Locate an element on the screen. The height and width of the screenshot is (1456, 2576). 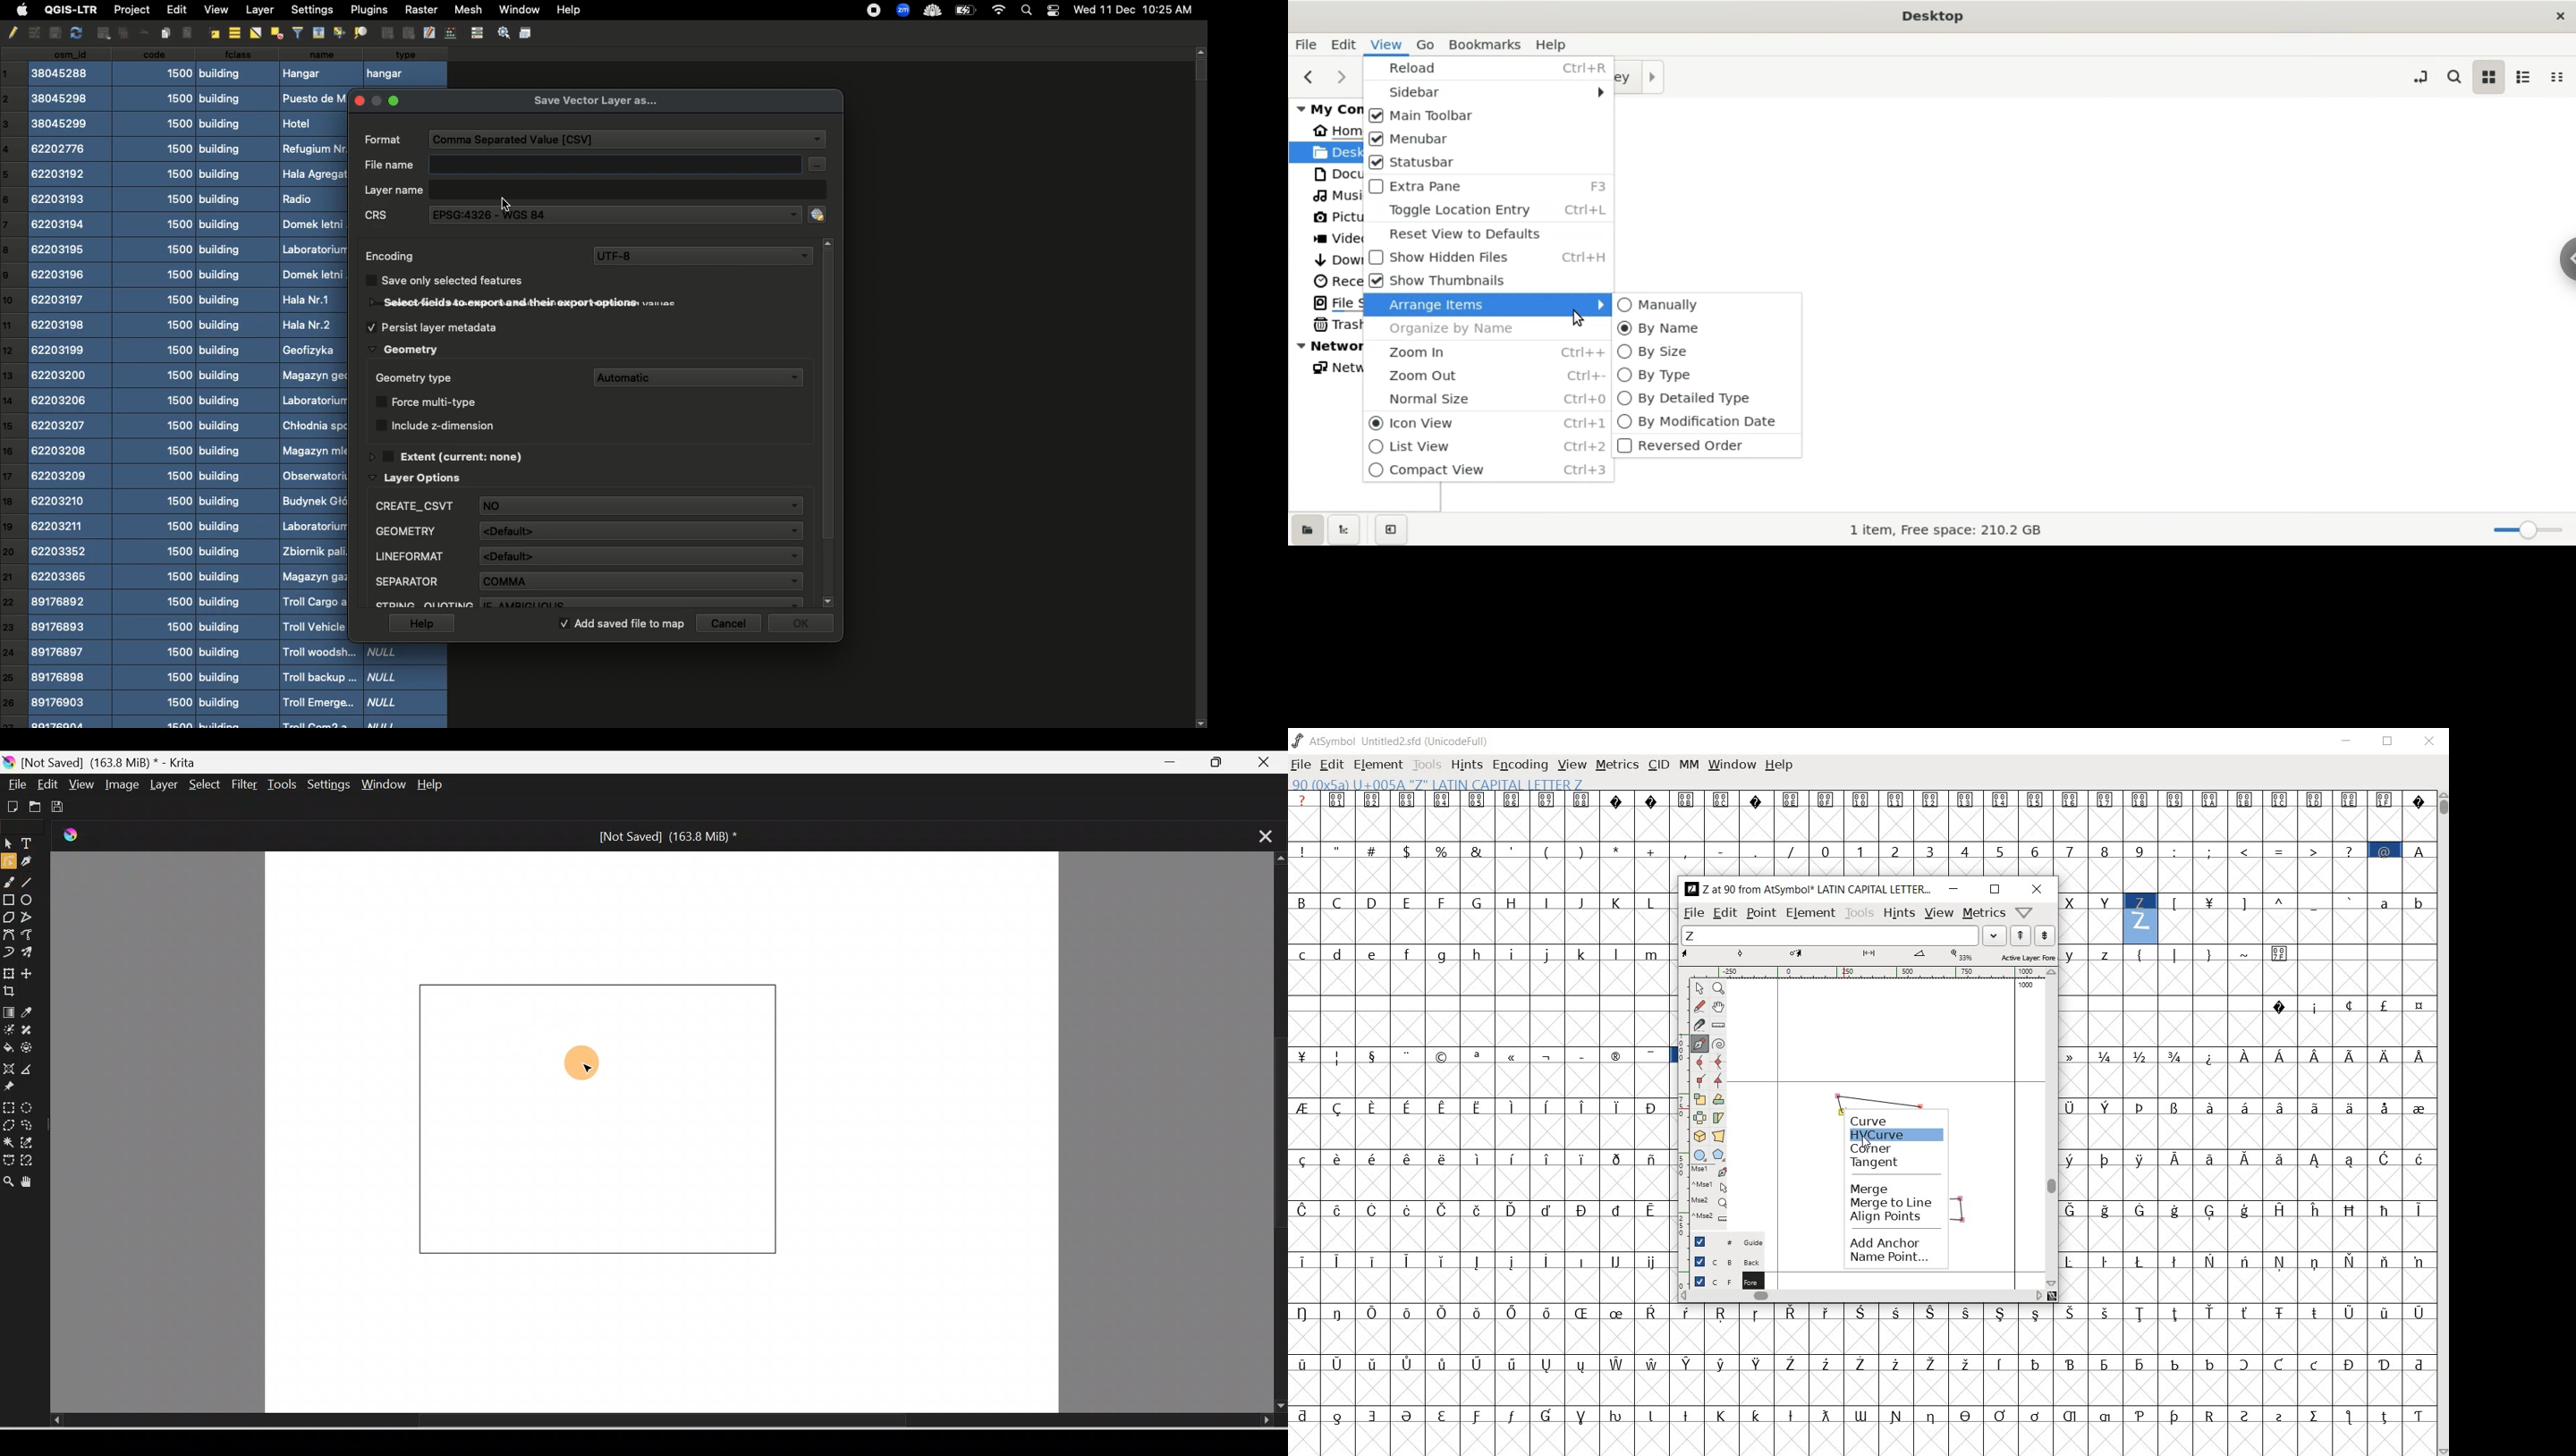
Tools is located at coordinates (284, 784).